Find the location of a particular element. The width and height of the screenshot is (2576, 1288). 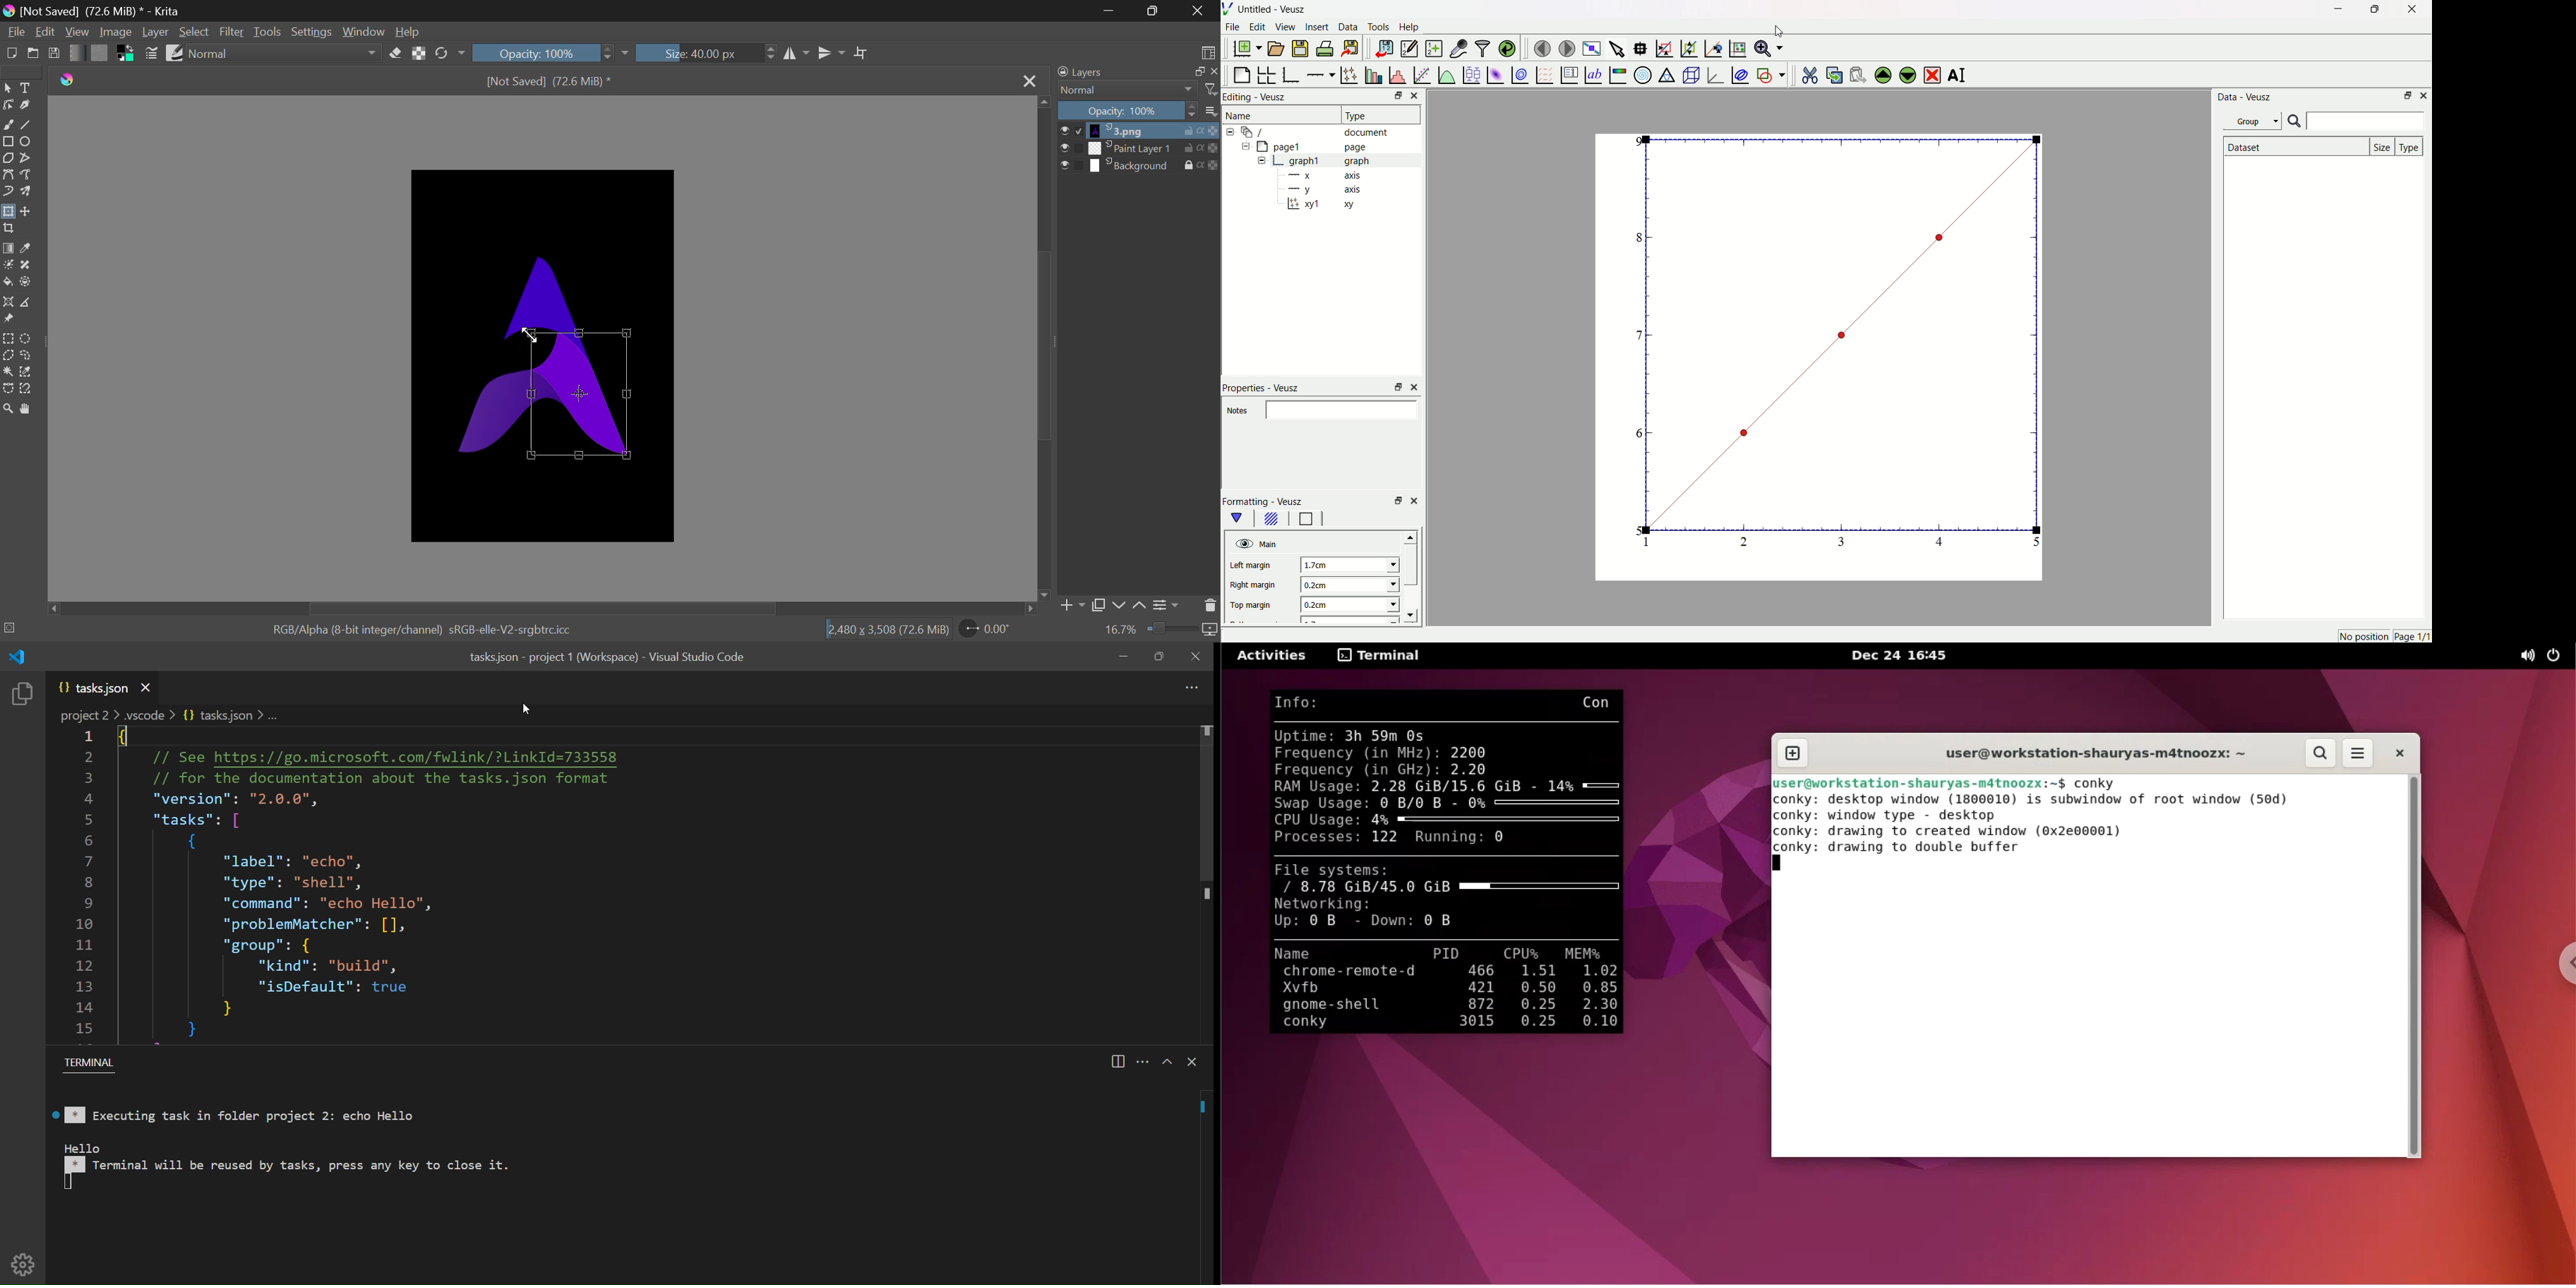

Crop is located at coordinates (10, 228).